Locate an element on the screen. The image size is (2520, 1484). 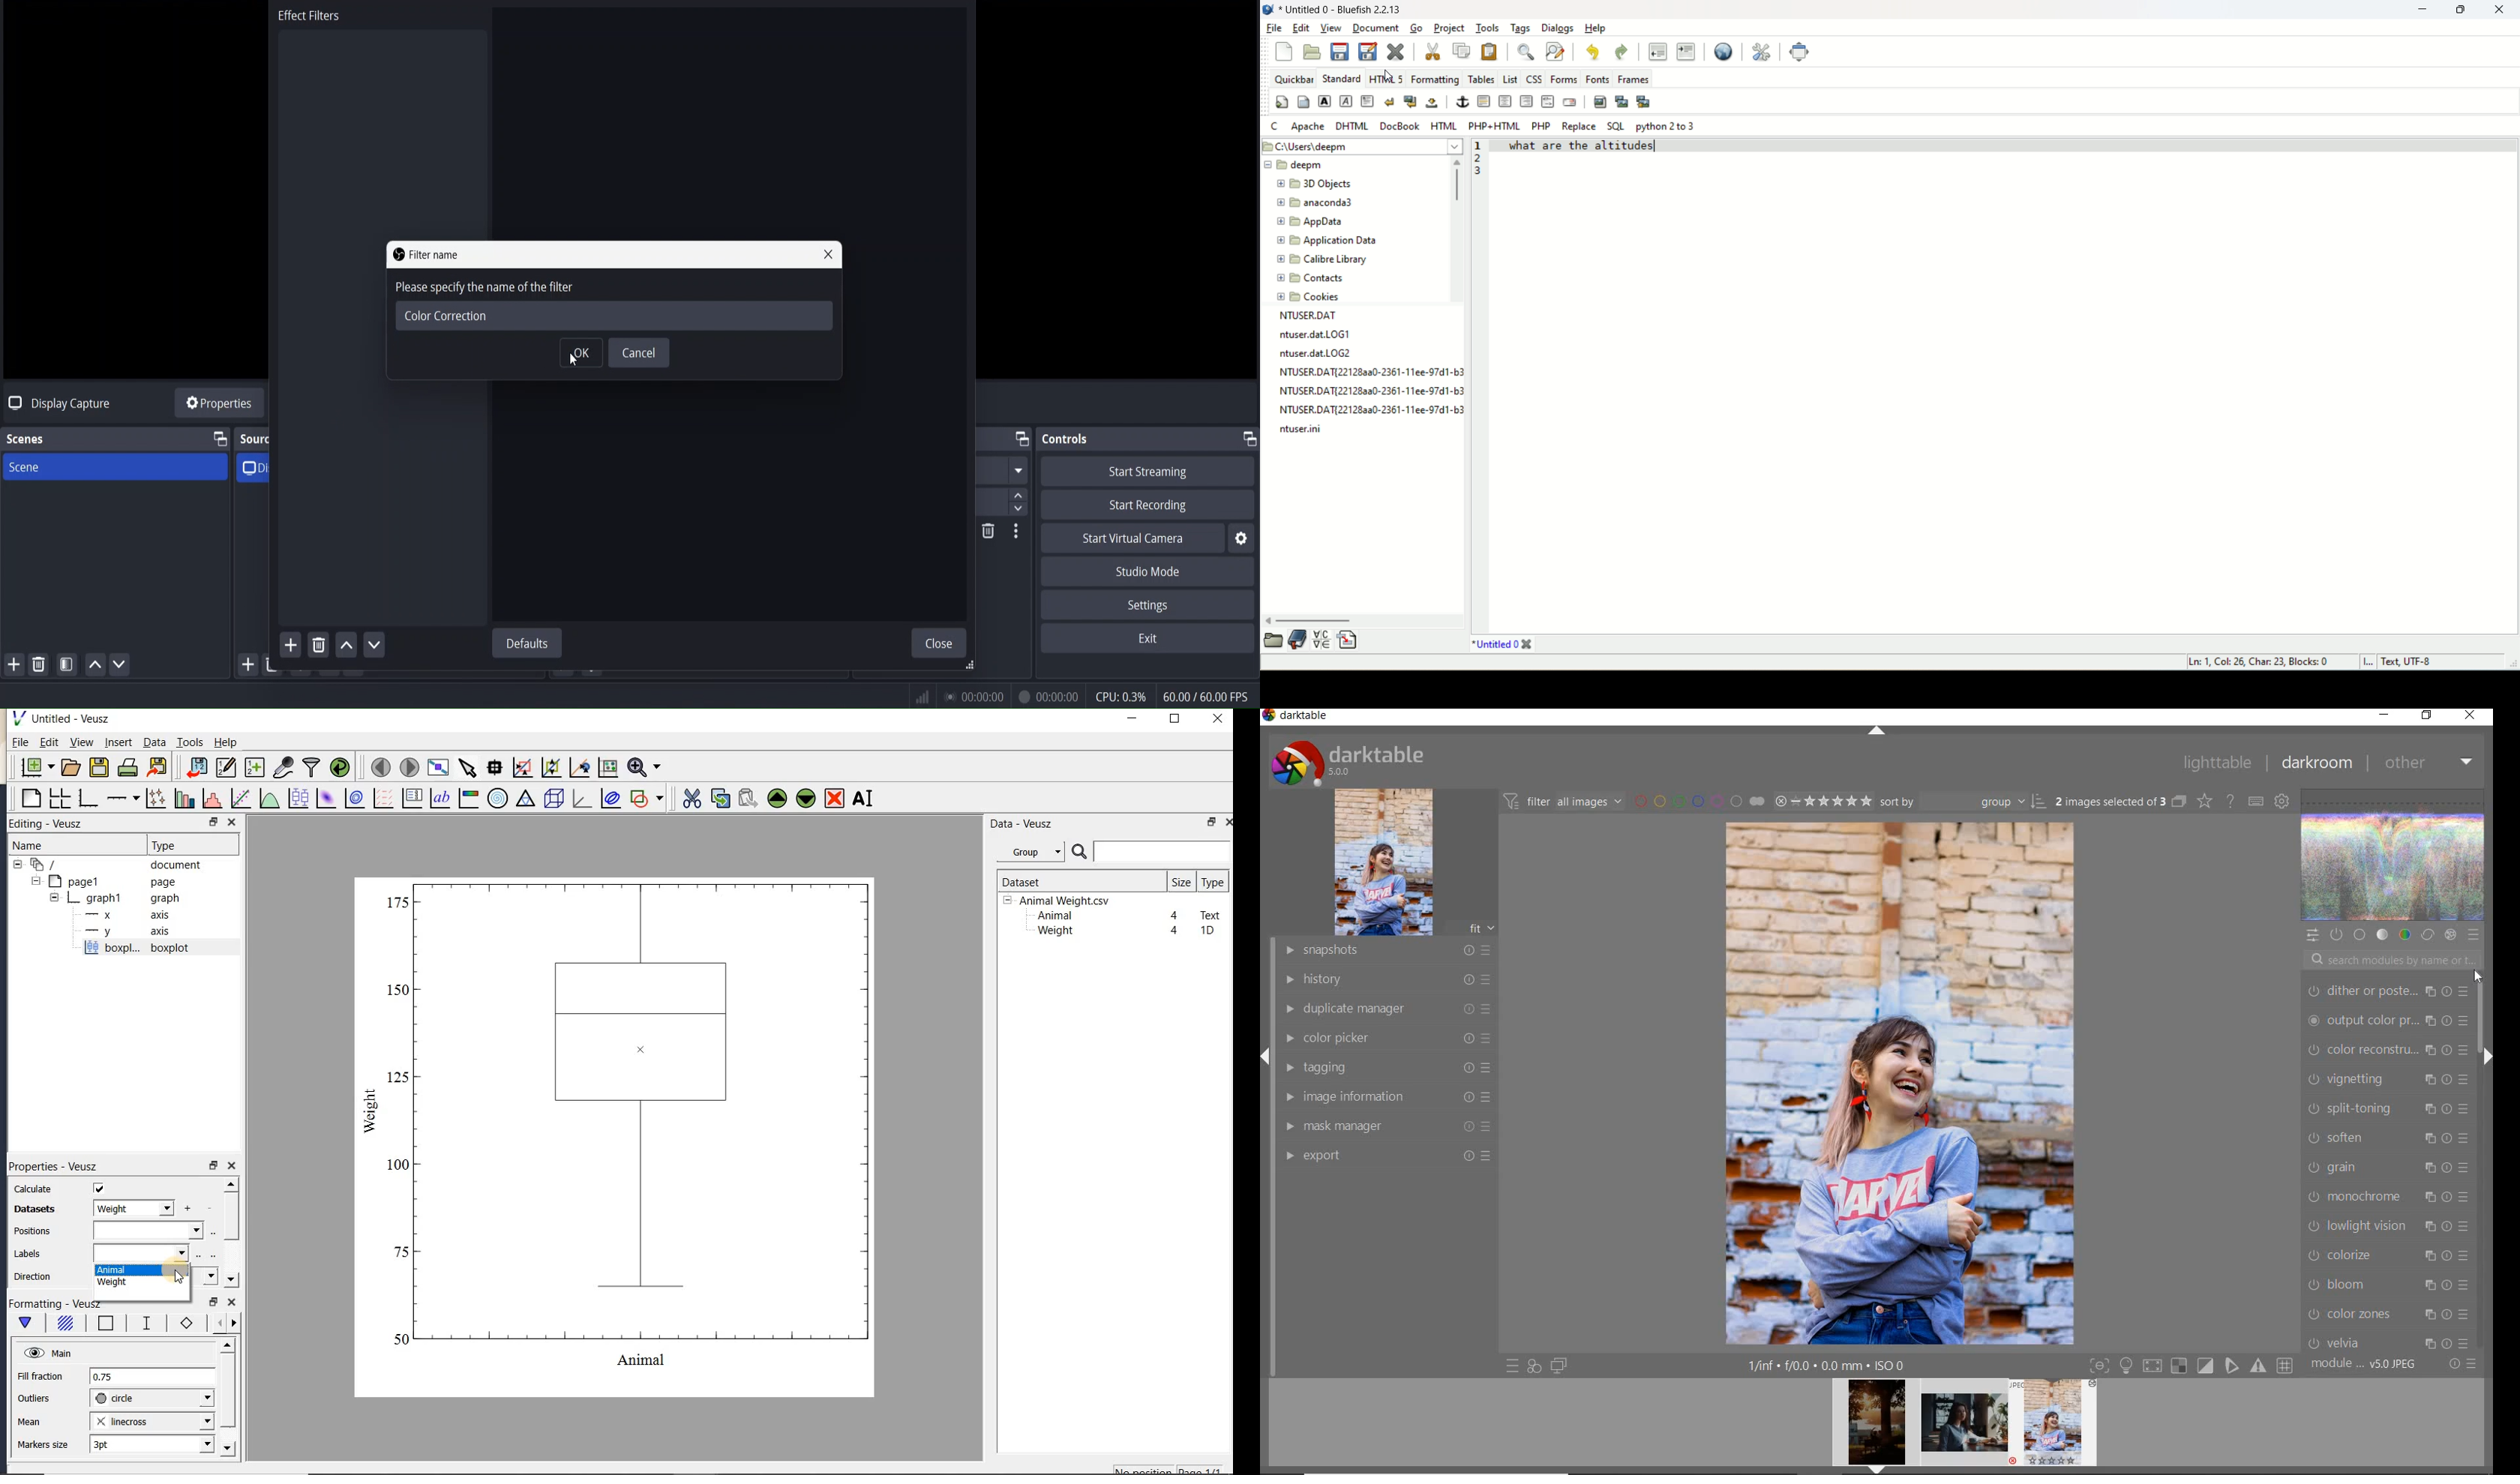
DocBook is located at coordinates (1400, 127).